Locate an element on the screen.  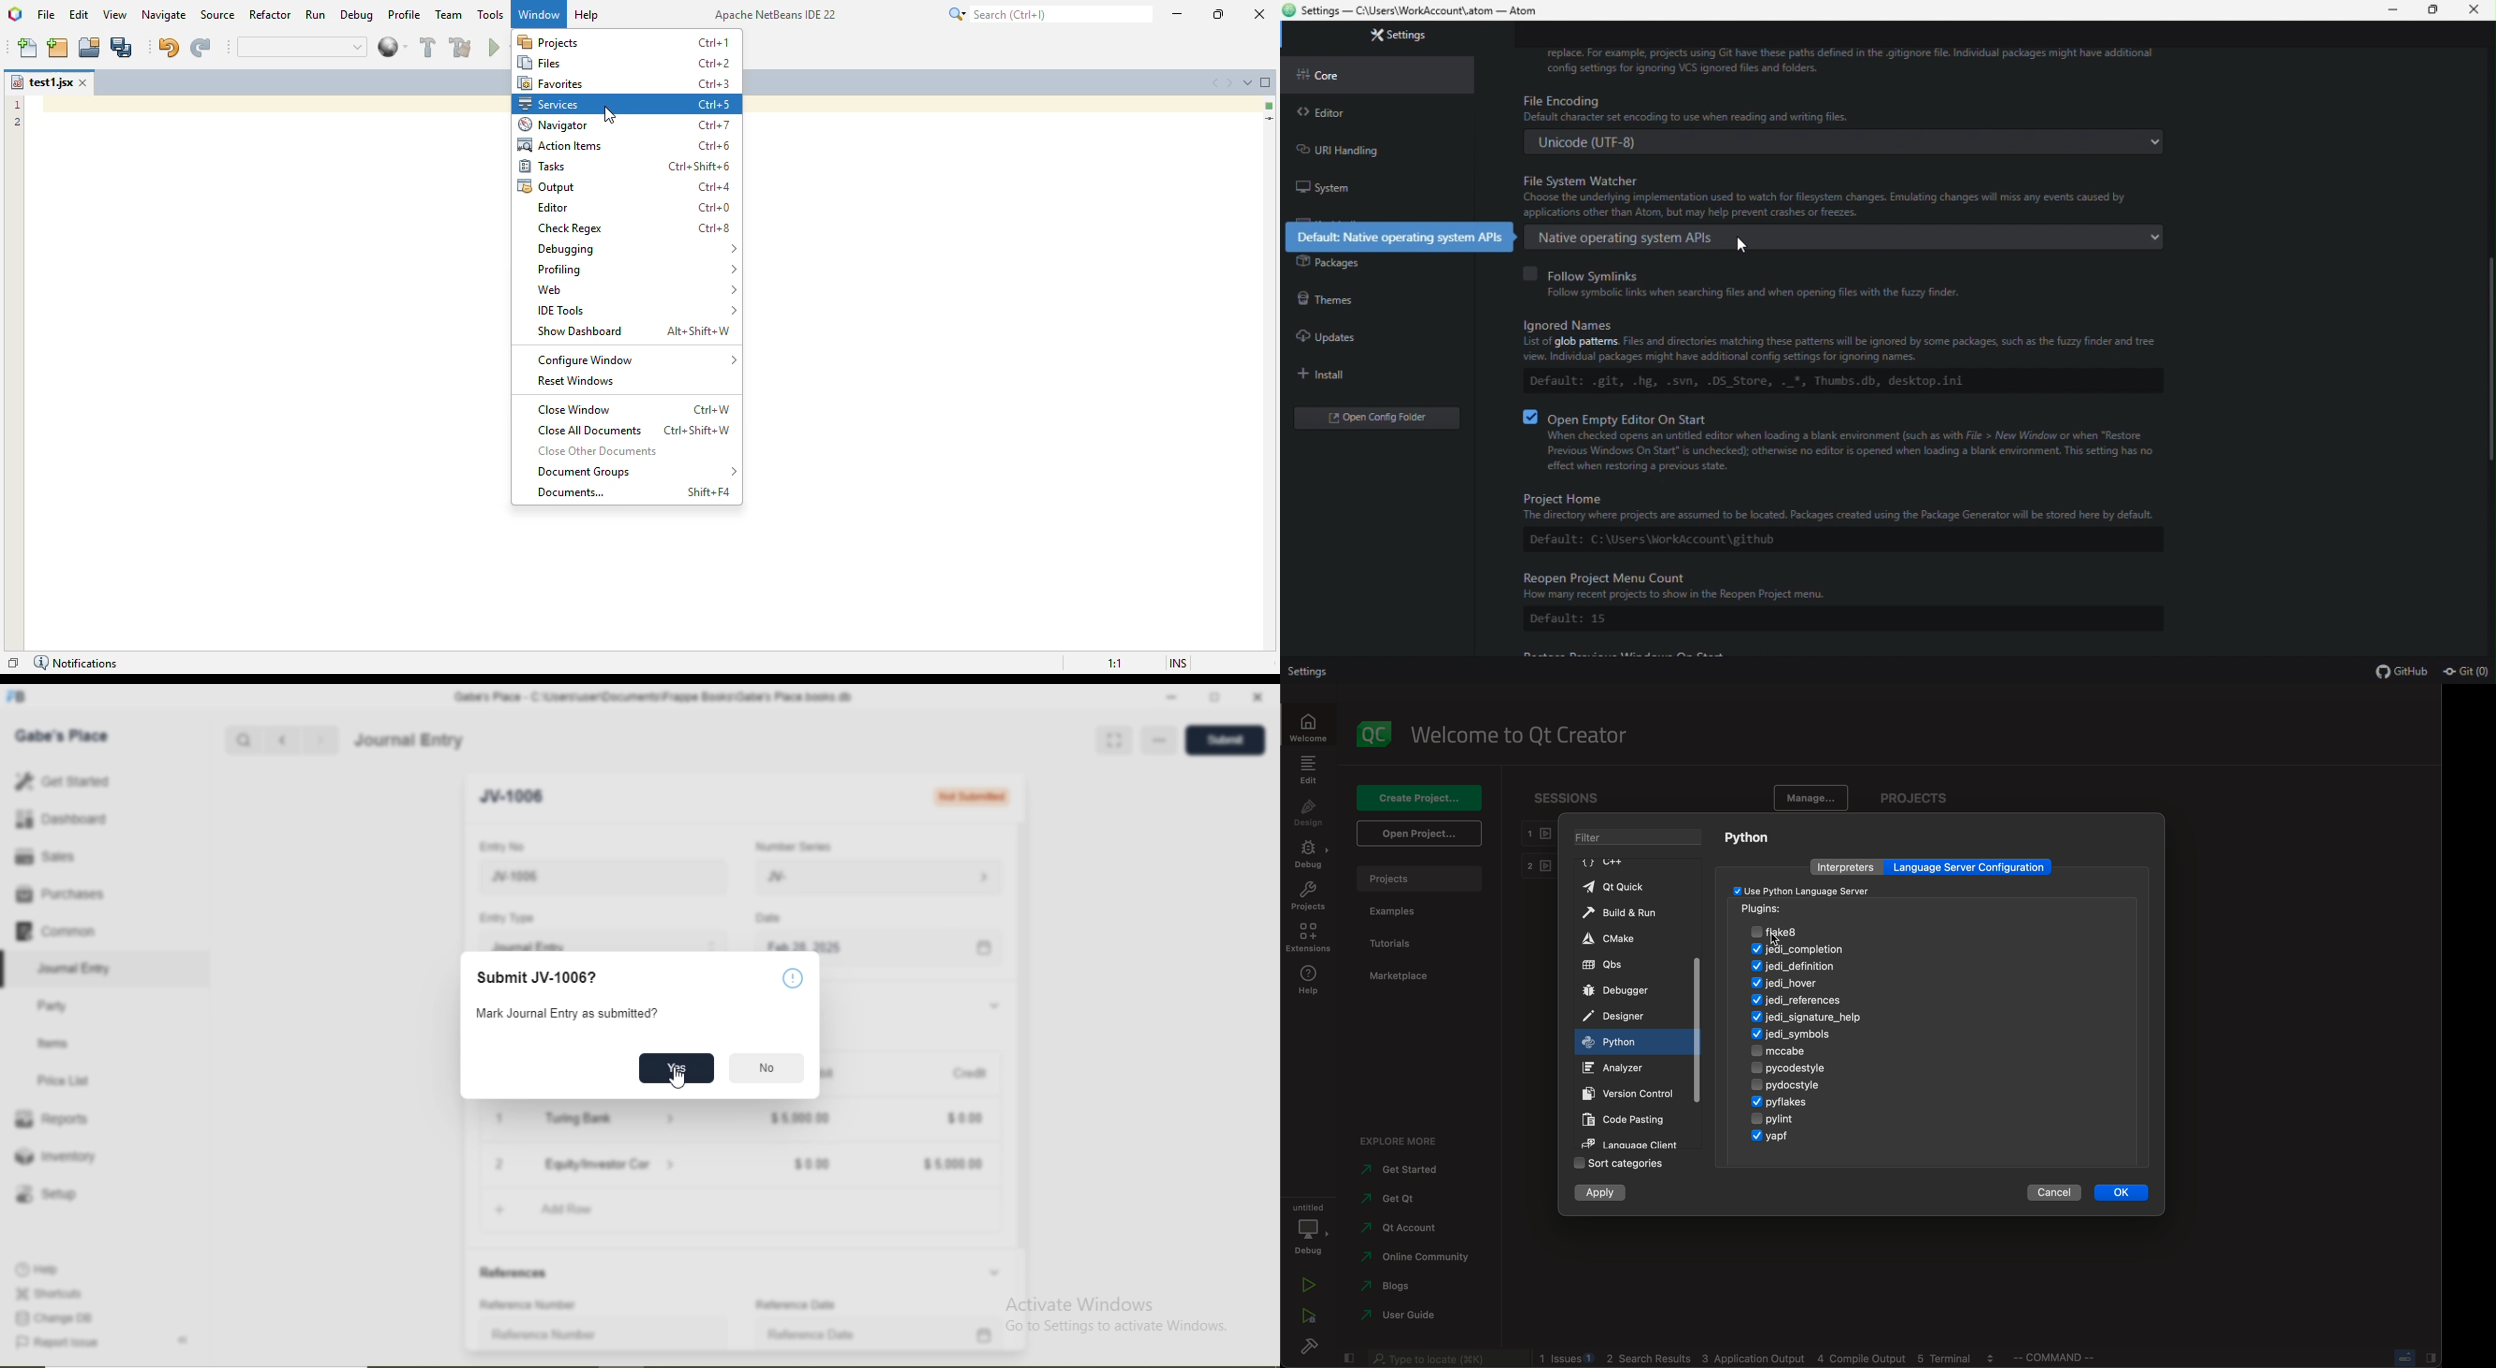
cursor is located at coordinates (1743, 247).